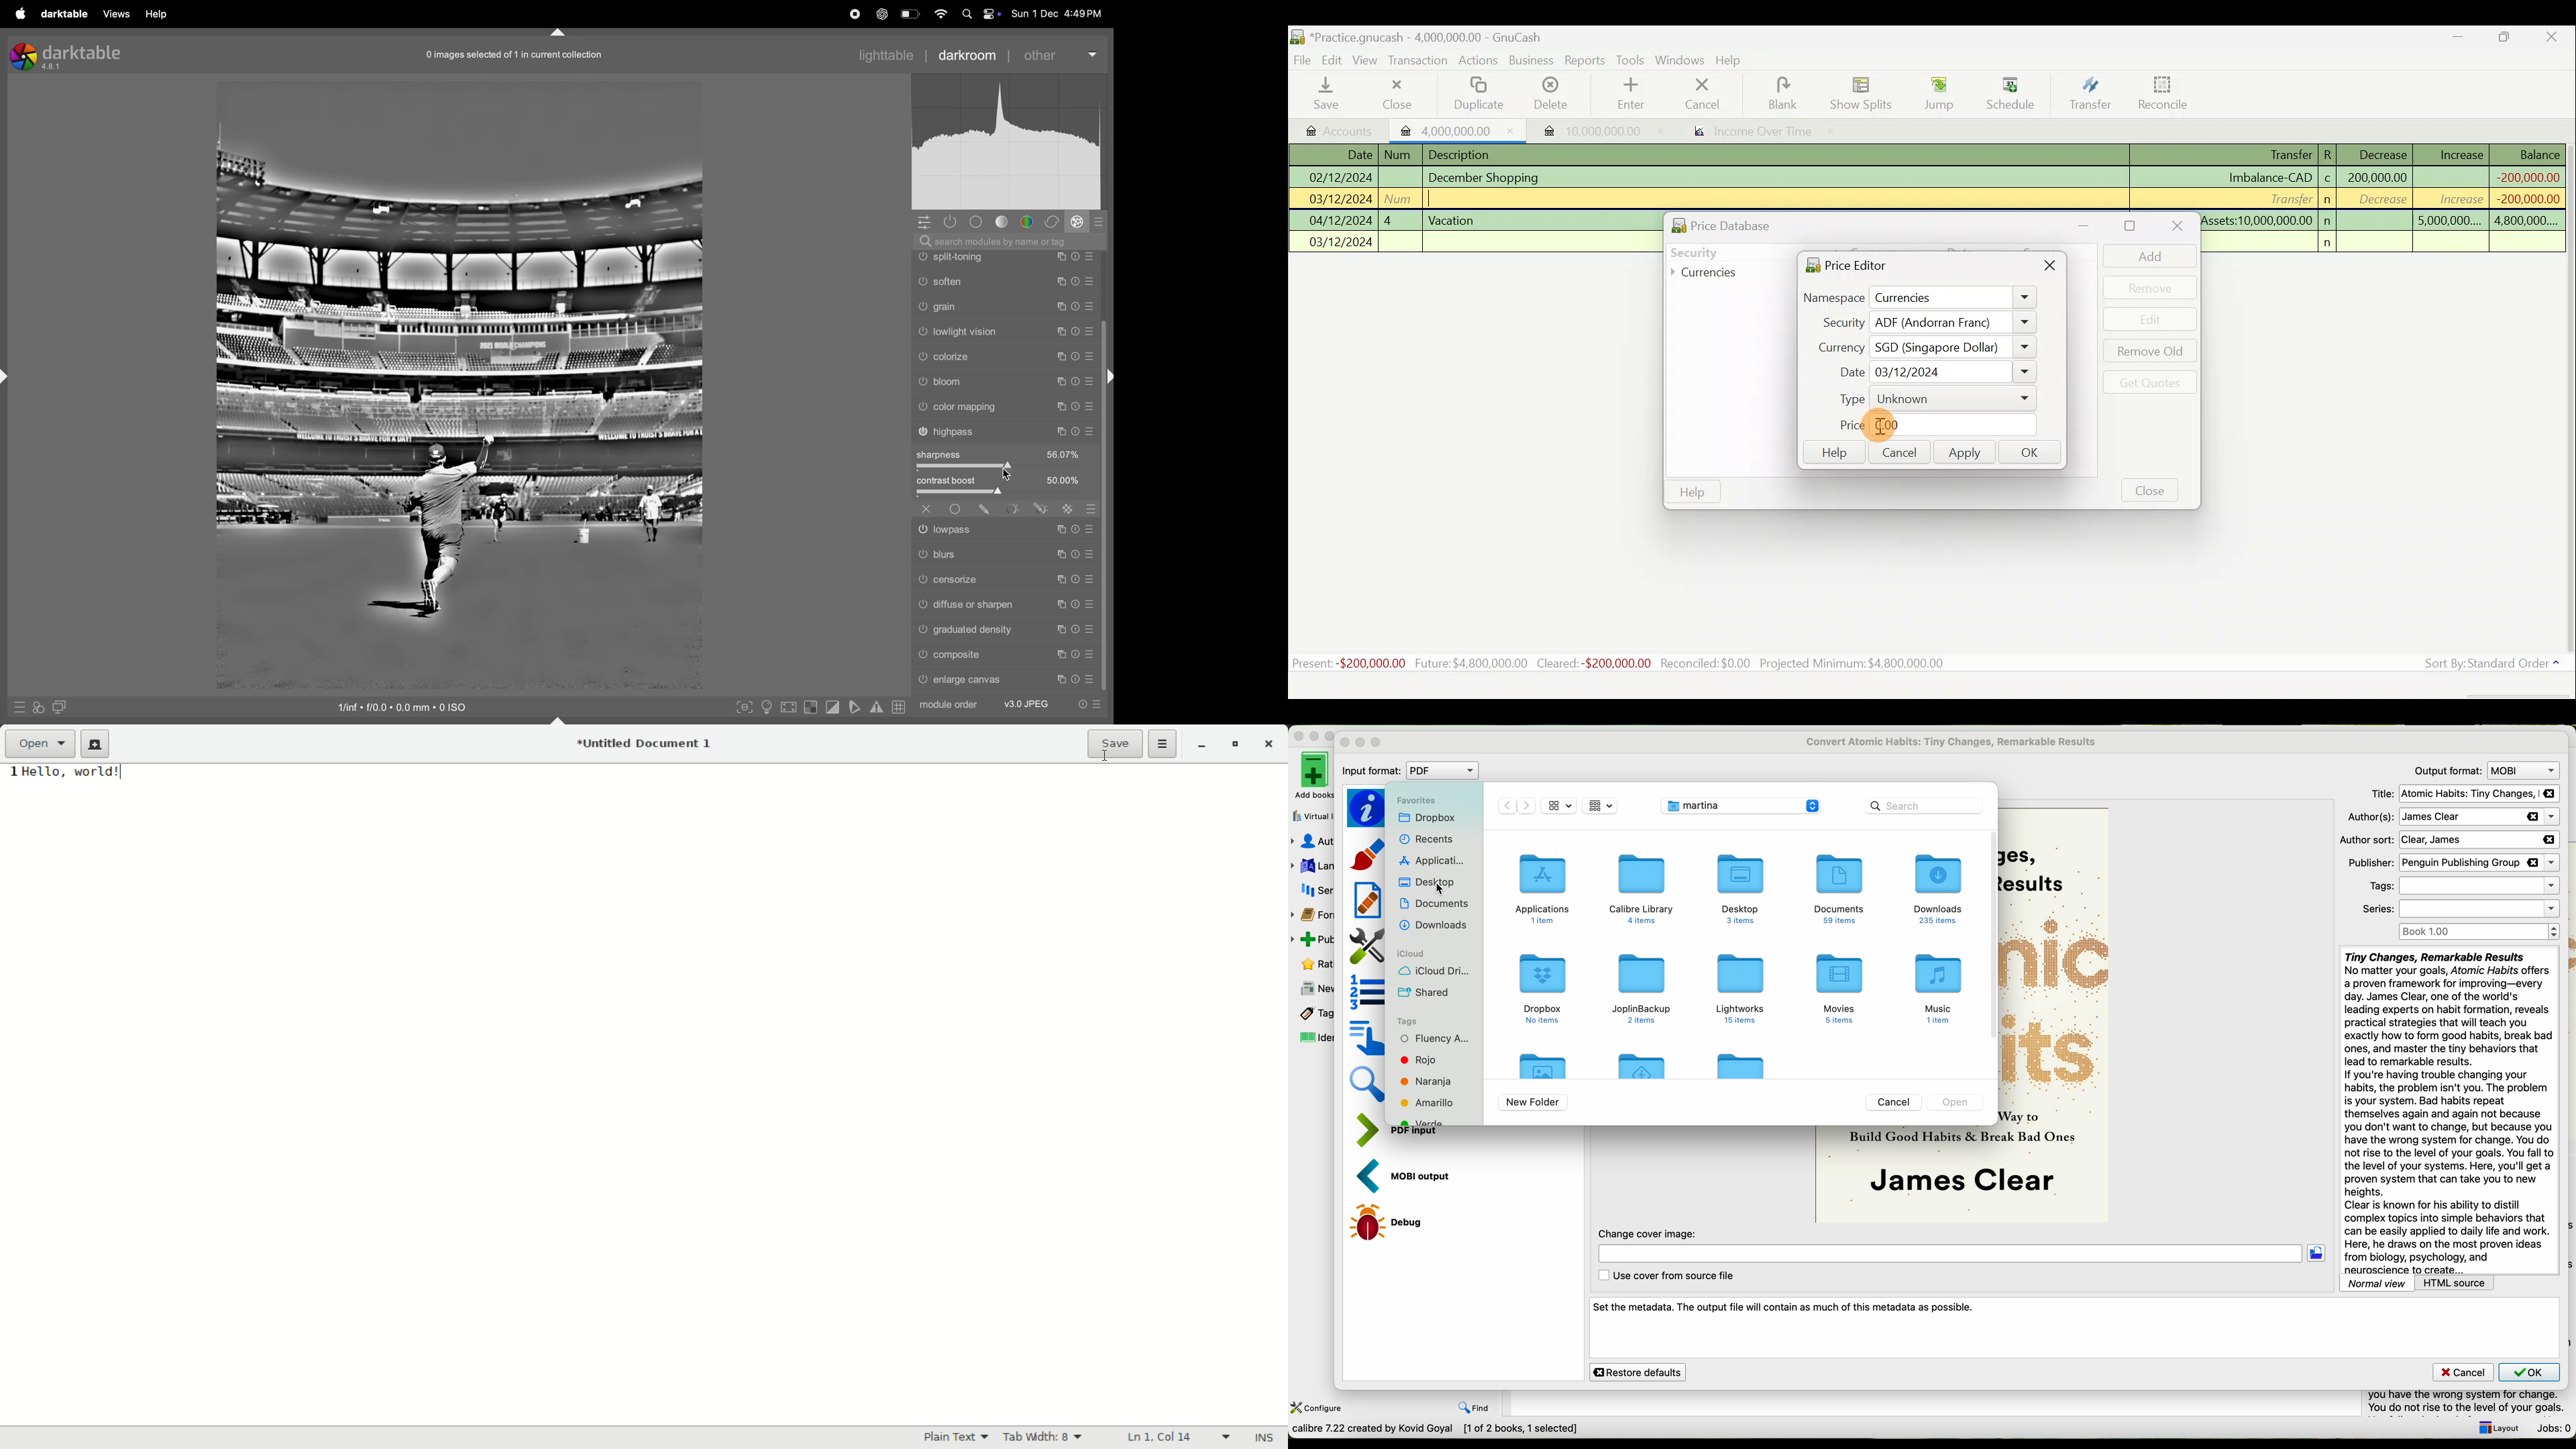 The height and width of the screenshot is (1456, 2576). Describe the element at coordinates (517, 54) in the screenshot. I see `0 record` at that location.